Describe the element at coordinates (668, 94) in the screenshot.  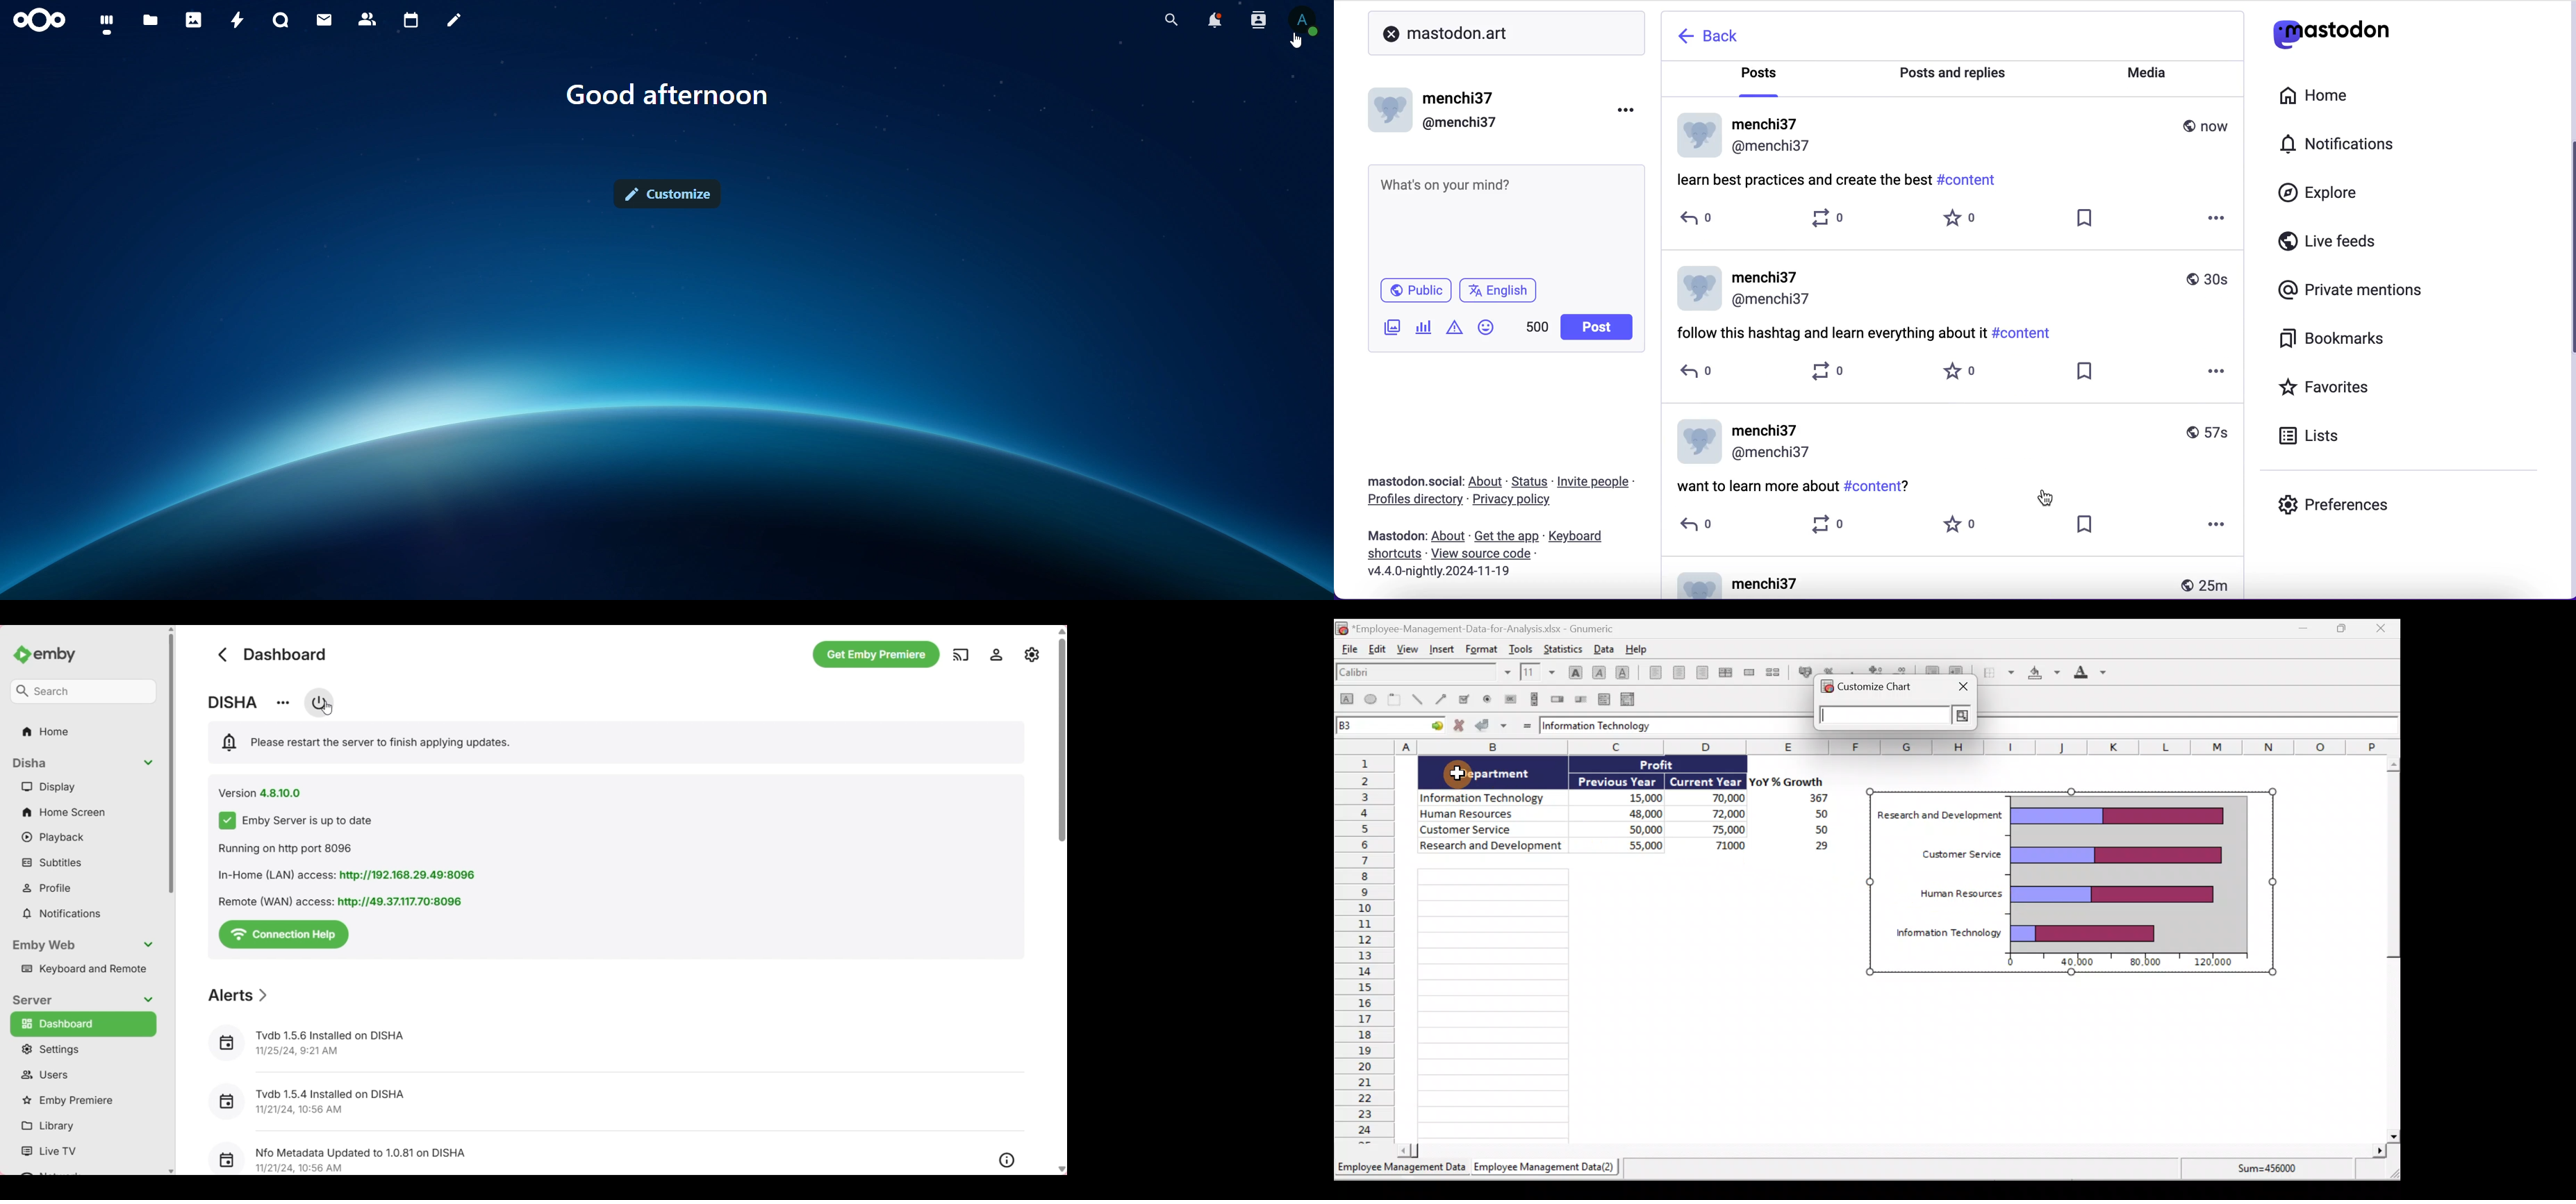
I see `text` at that location.